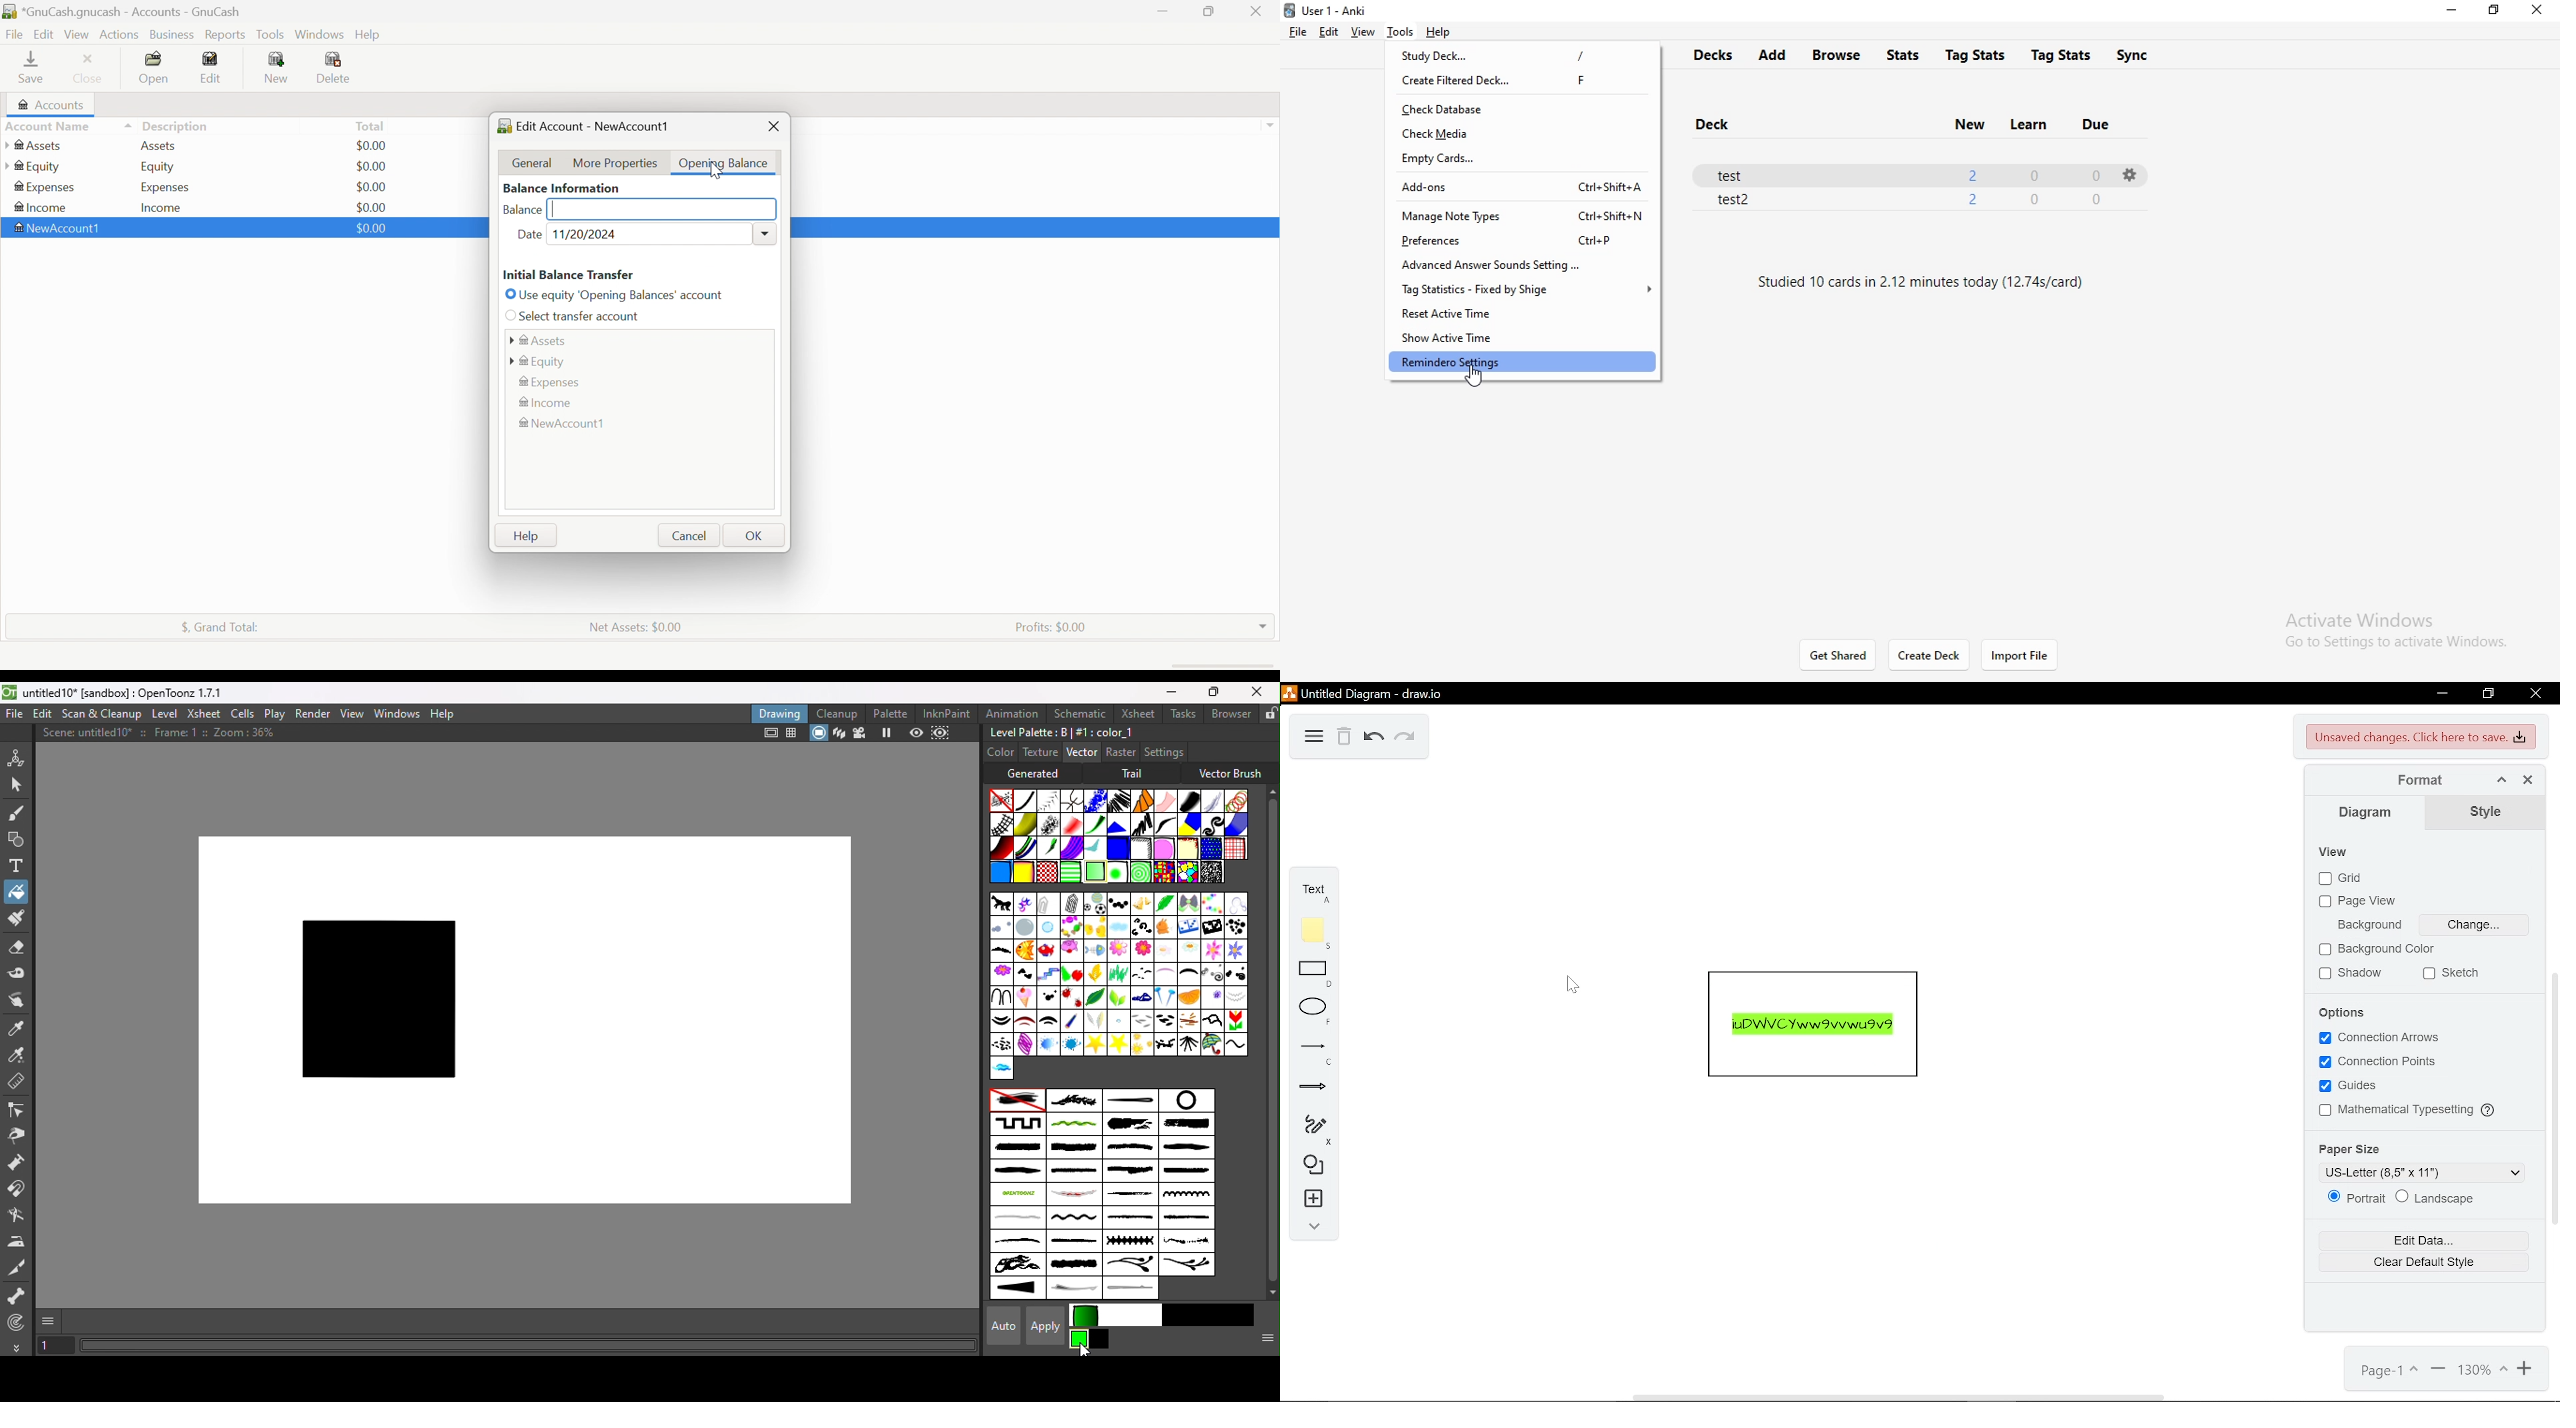 The height and width of the screenshot is (1428, 2576). What do you see at coordinates (1307, 1050) in the screenshot?
I see `lines` at bounding box center [1307, 1050].